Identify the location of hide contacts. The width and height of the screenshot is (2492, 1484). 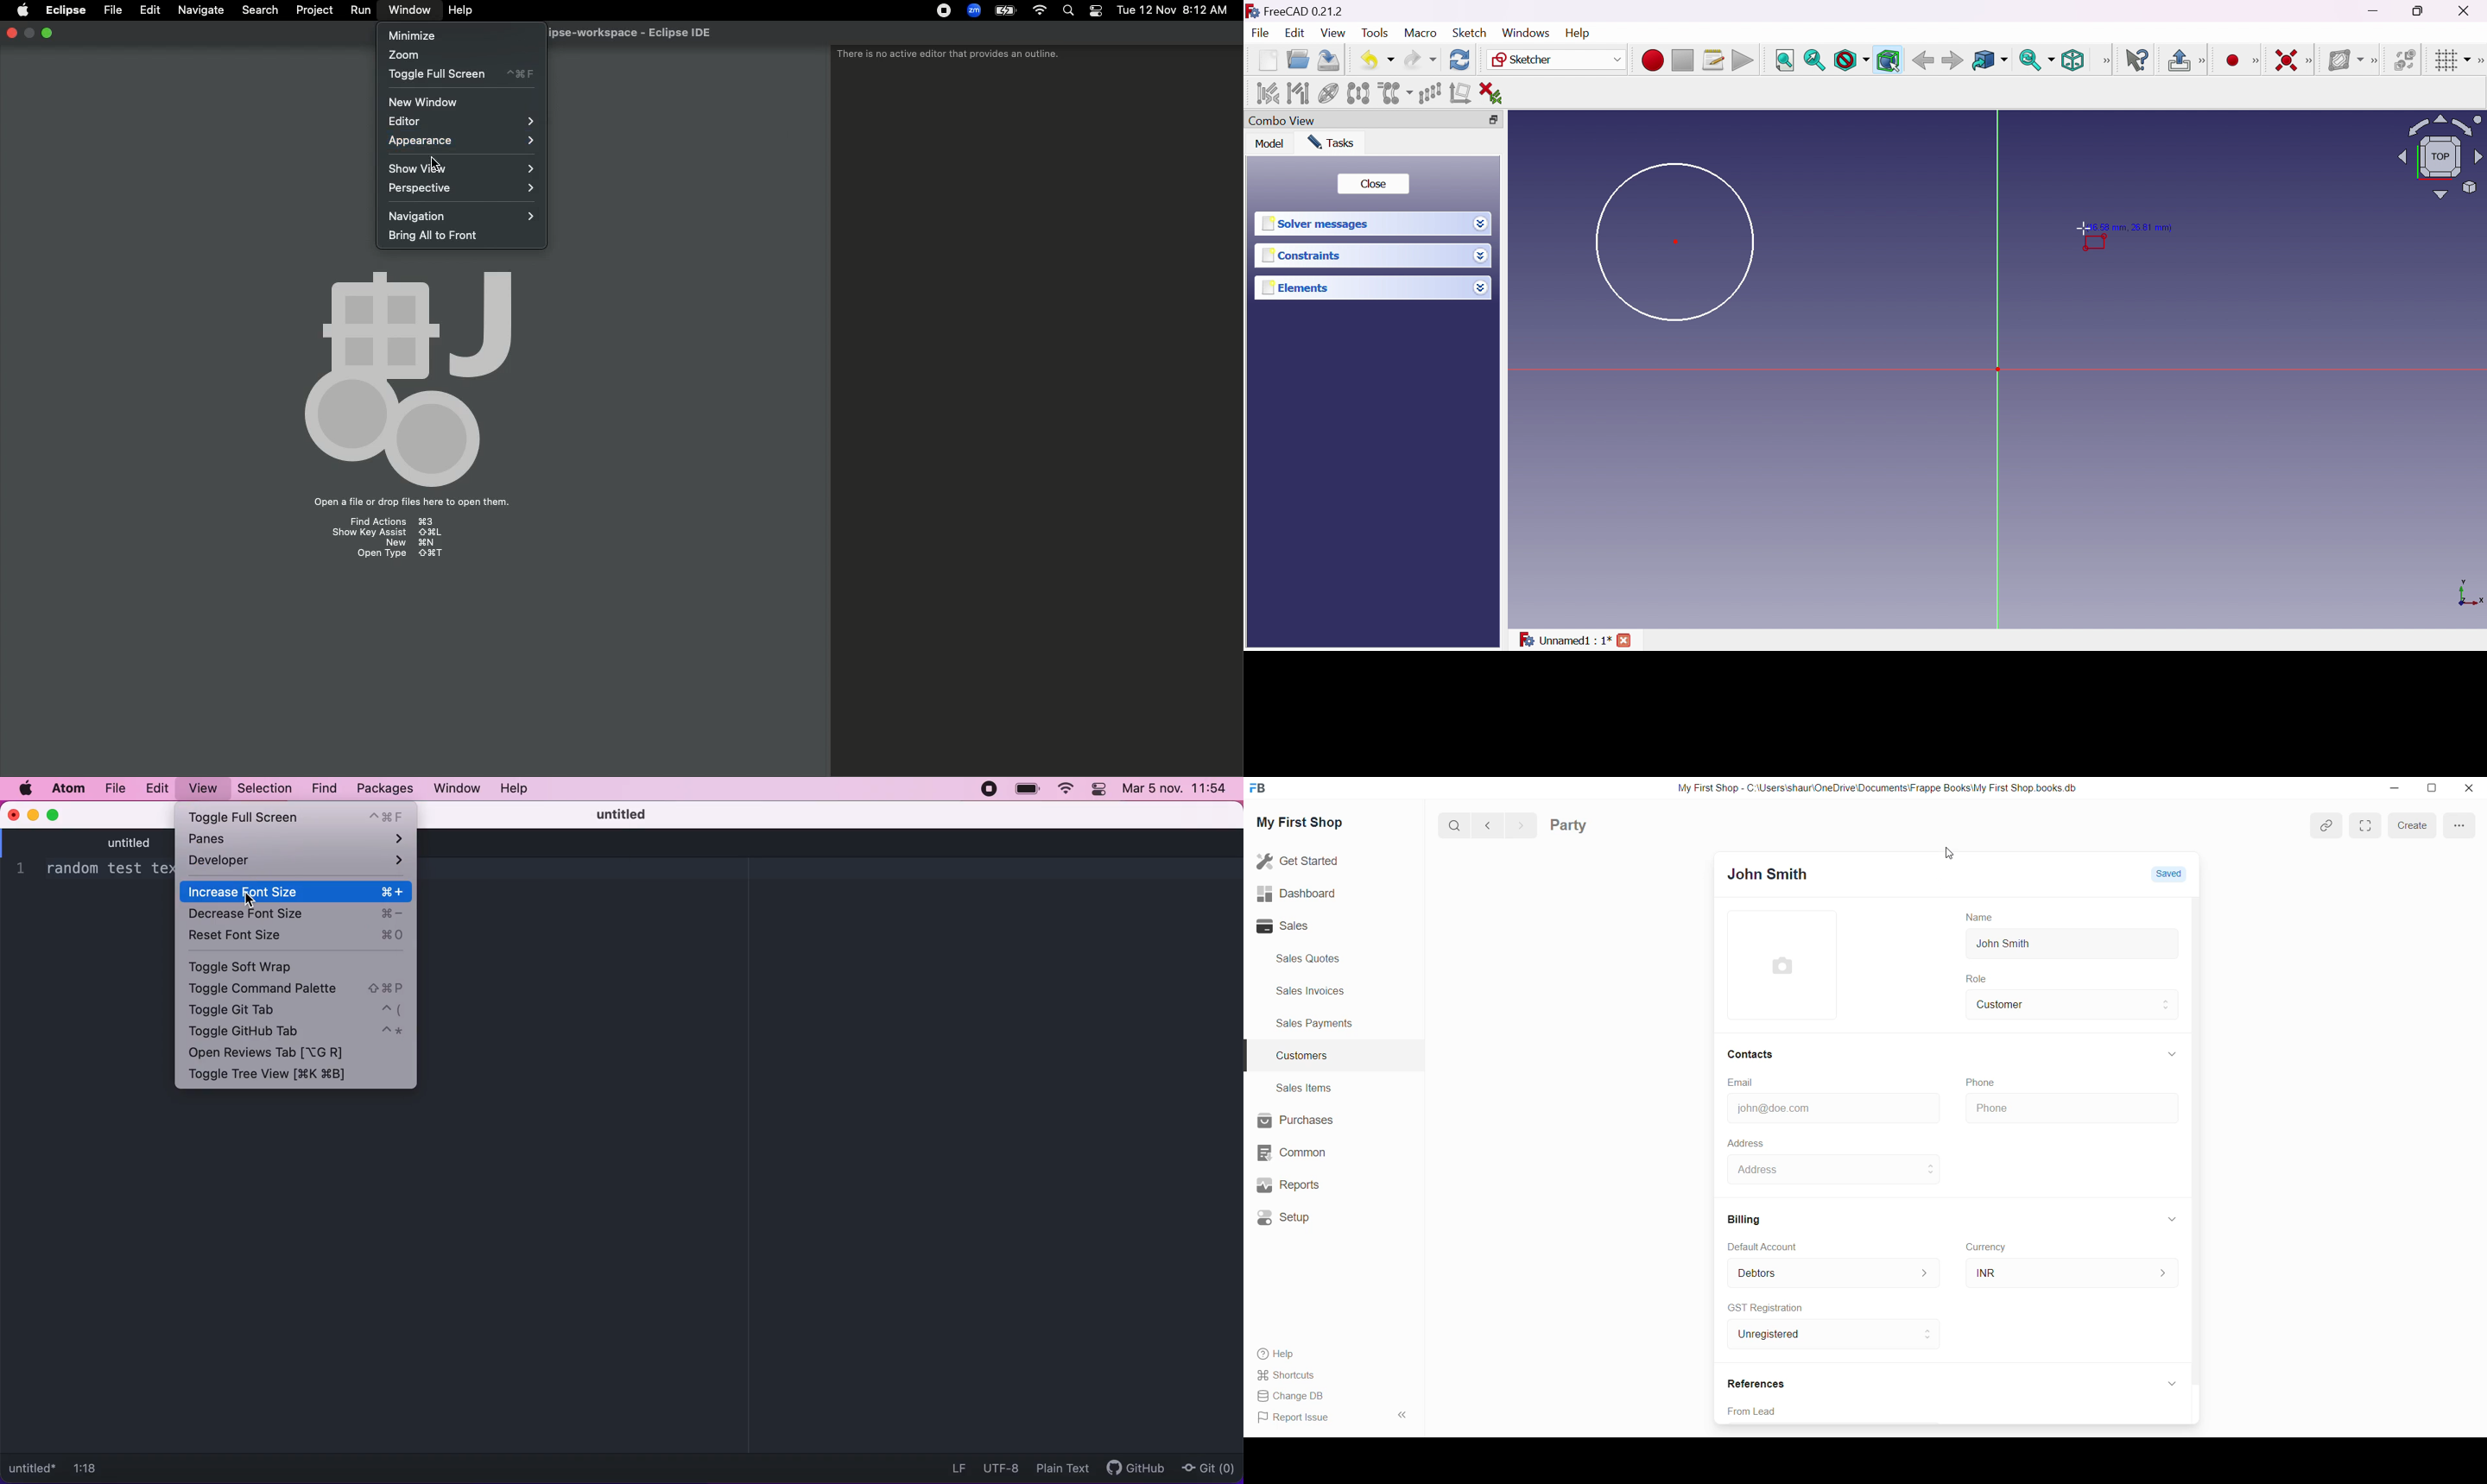
(2174, 1054).